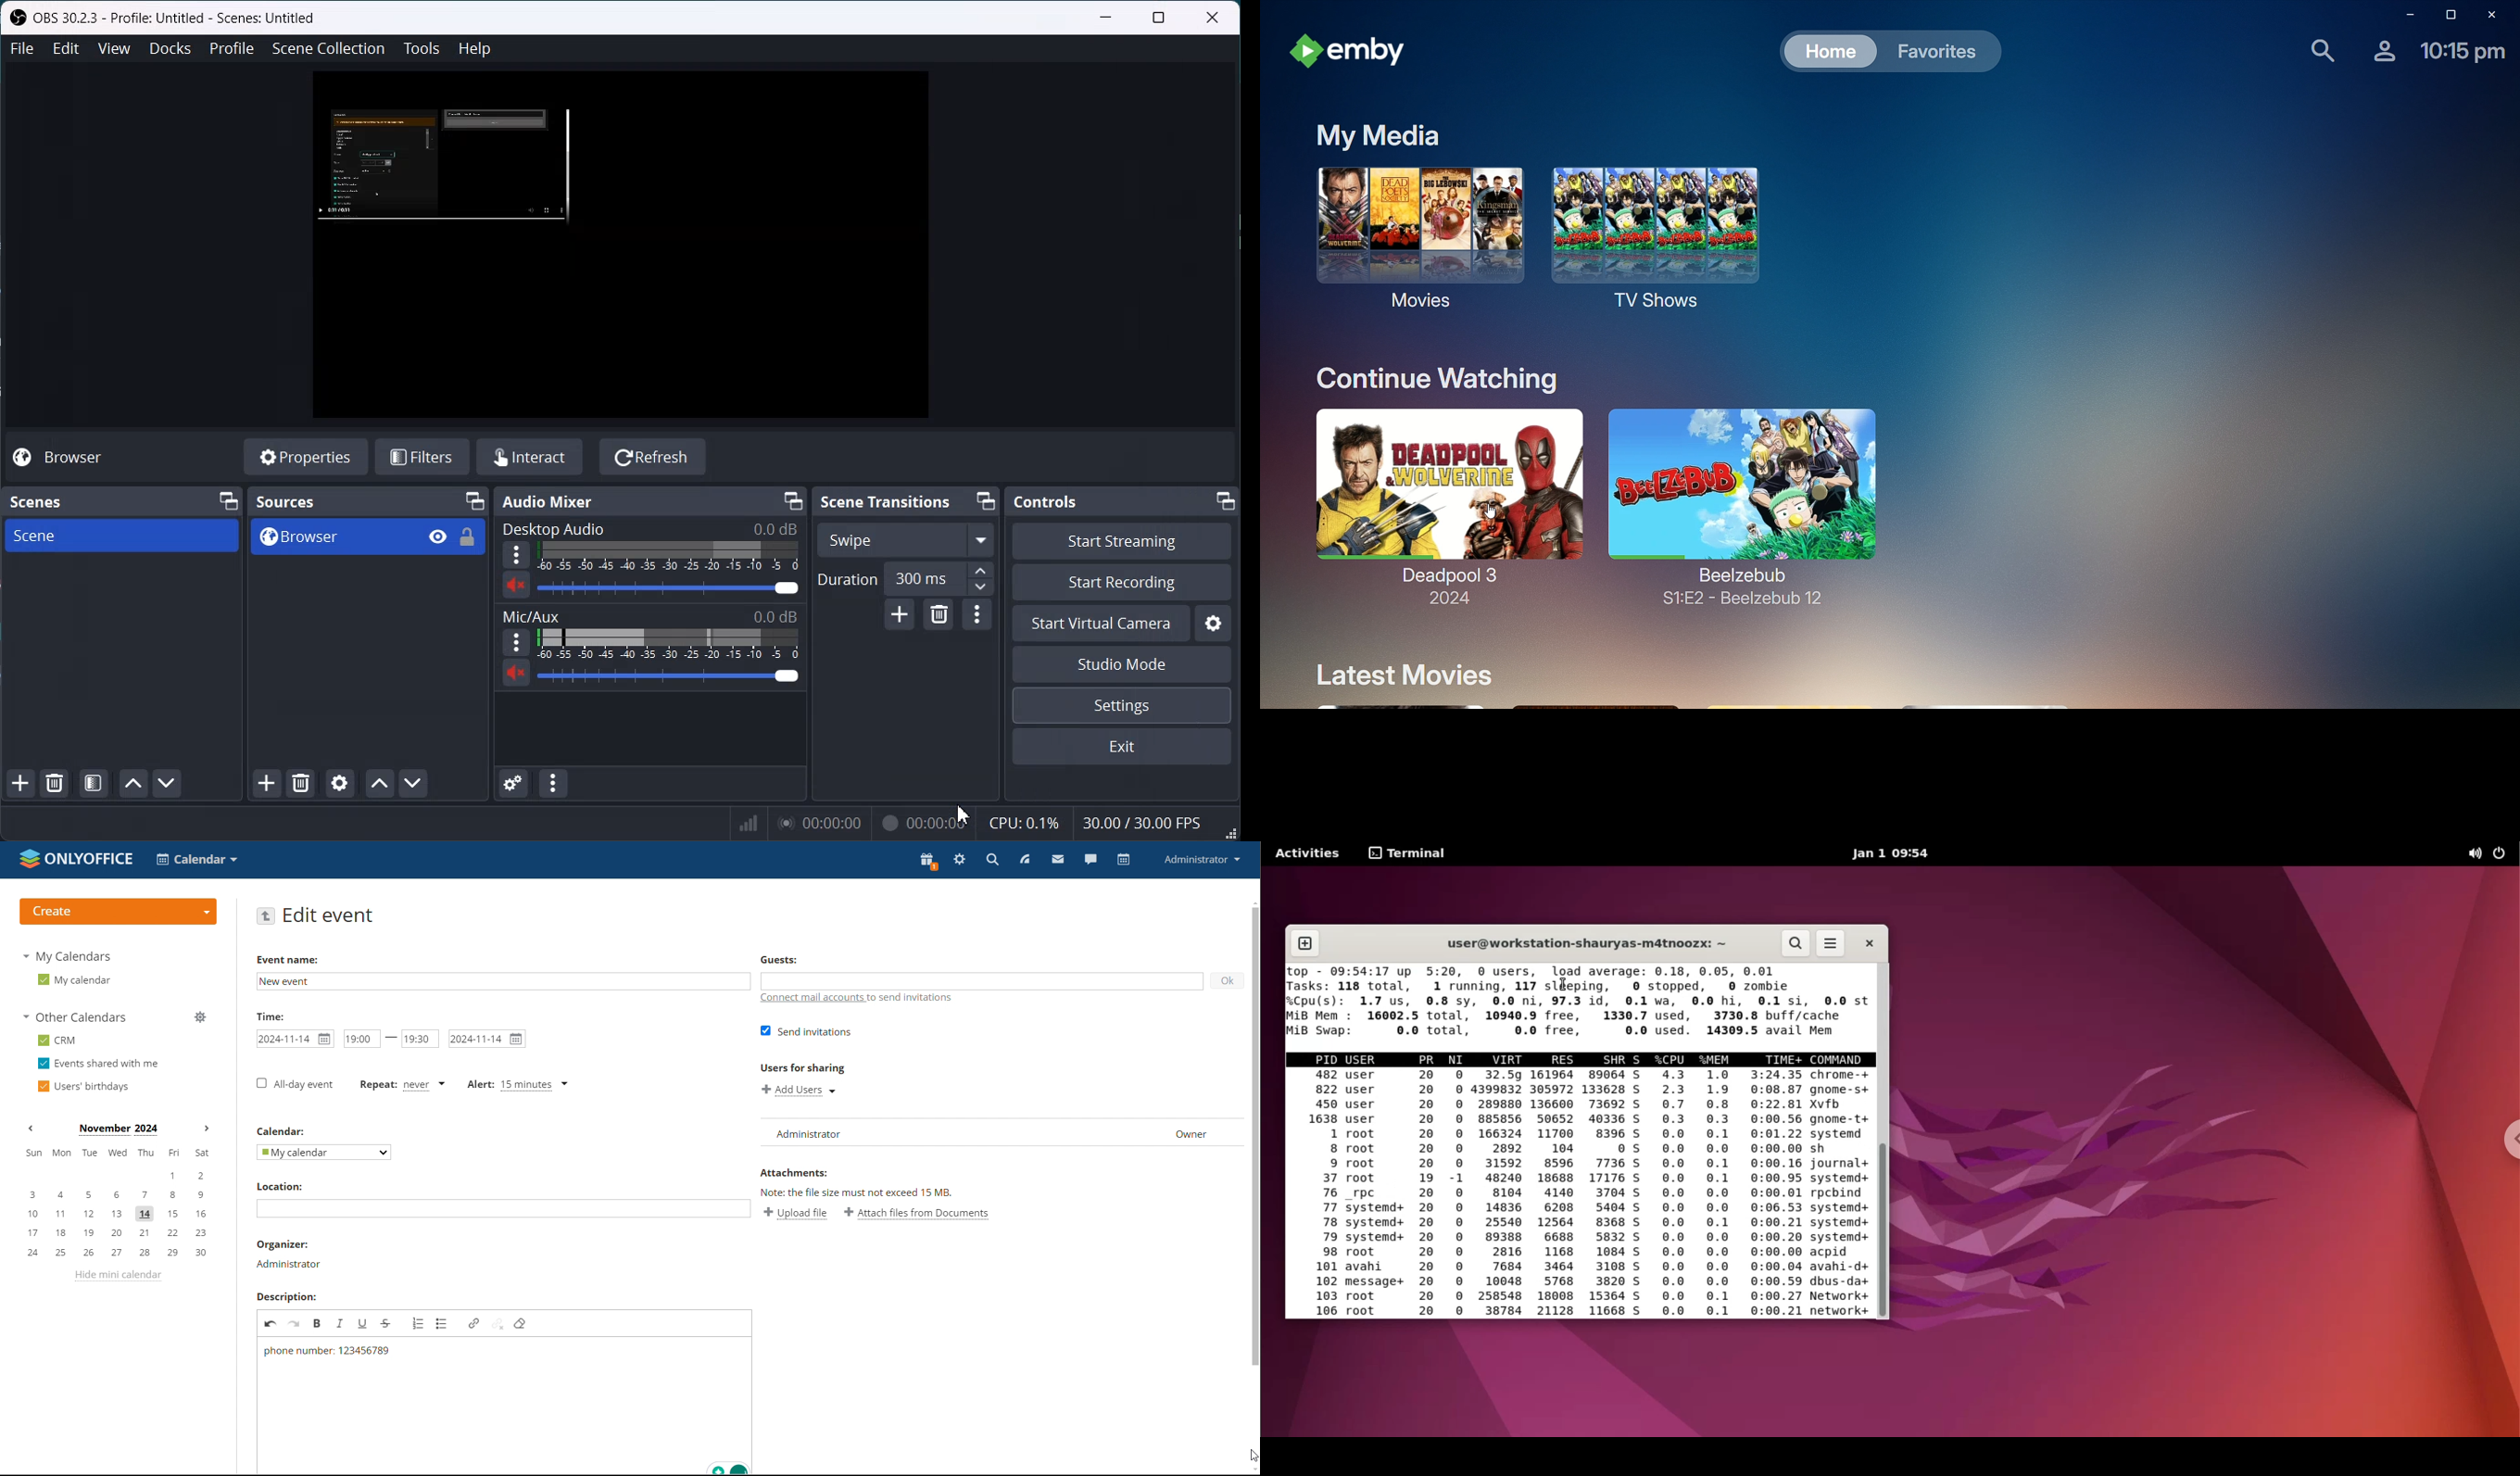 The image size is (2520, 1484). I want to click on Move Scene down, so click(169, 783).